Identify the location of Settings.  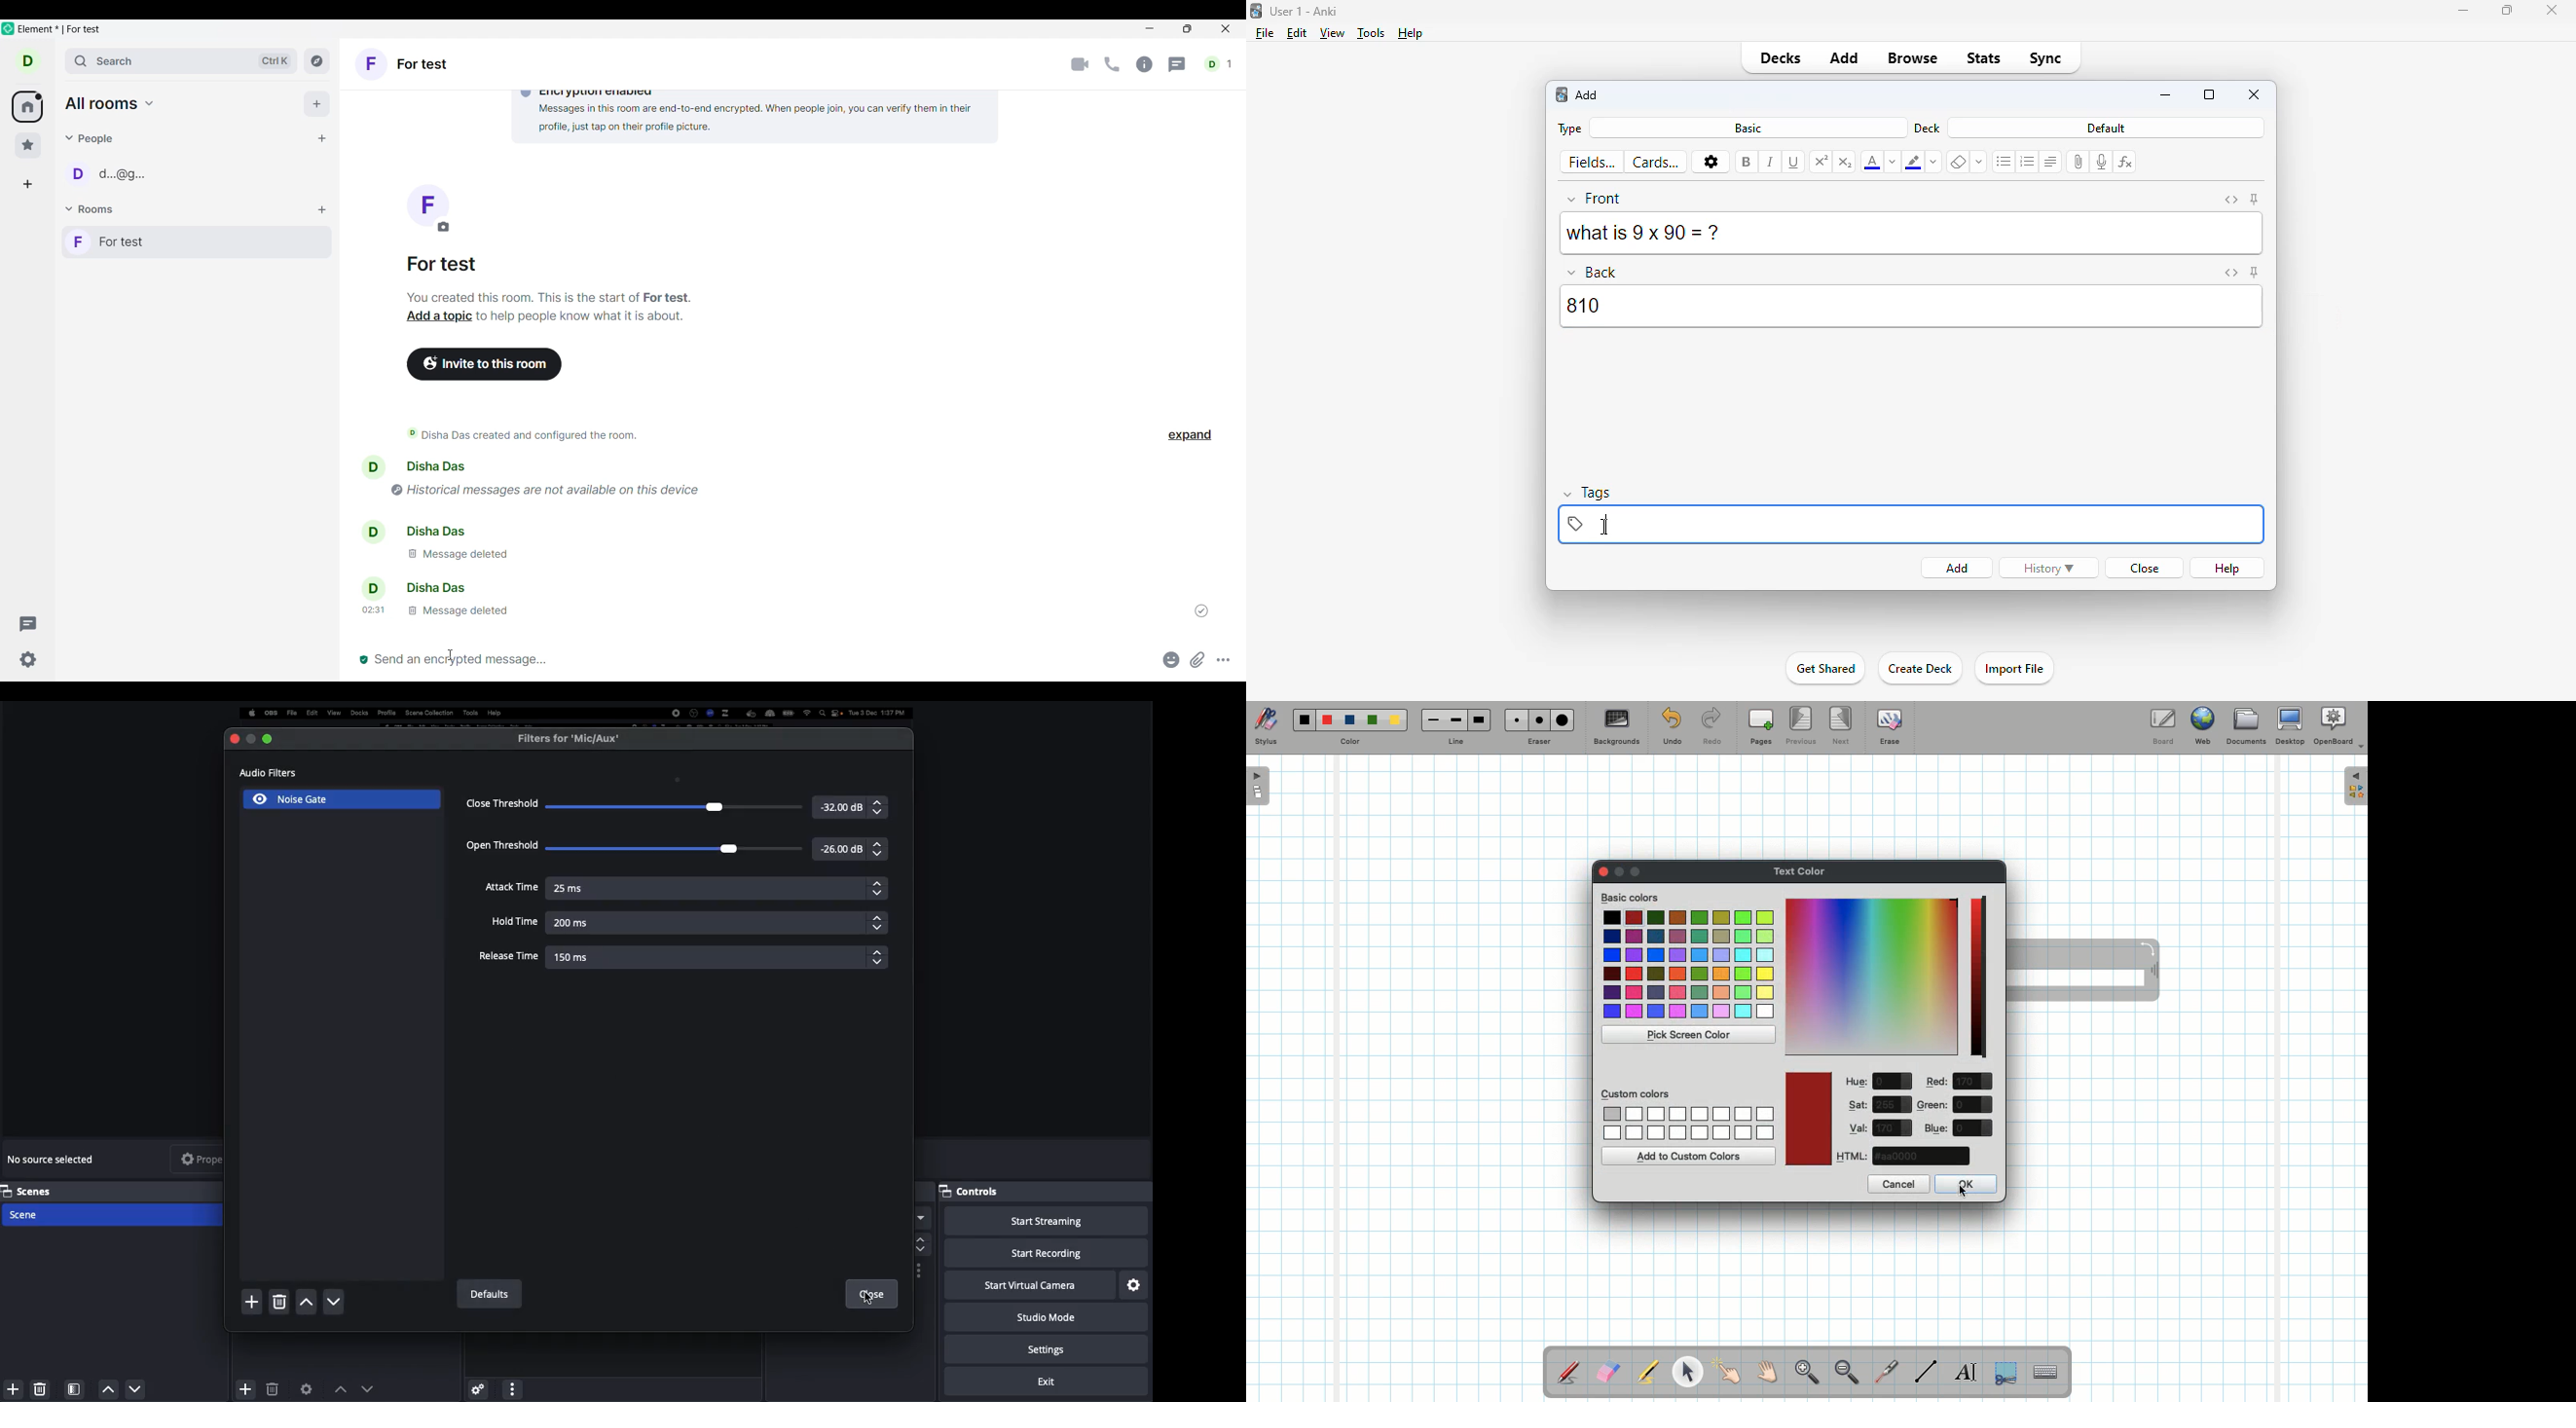
(1135, 1284).